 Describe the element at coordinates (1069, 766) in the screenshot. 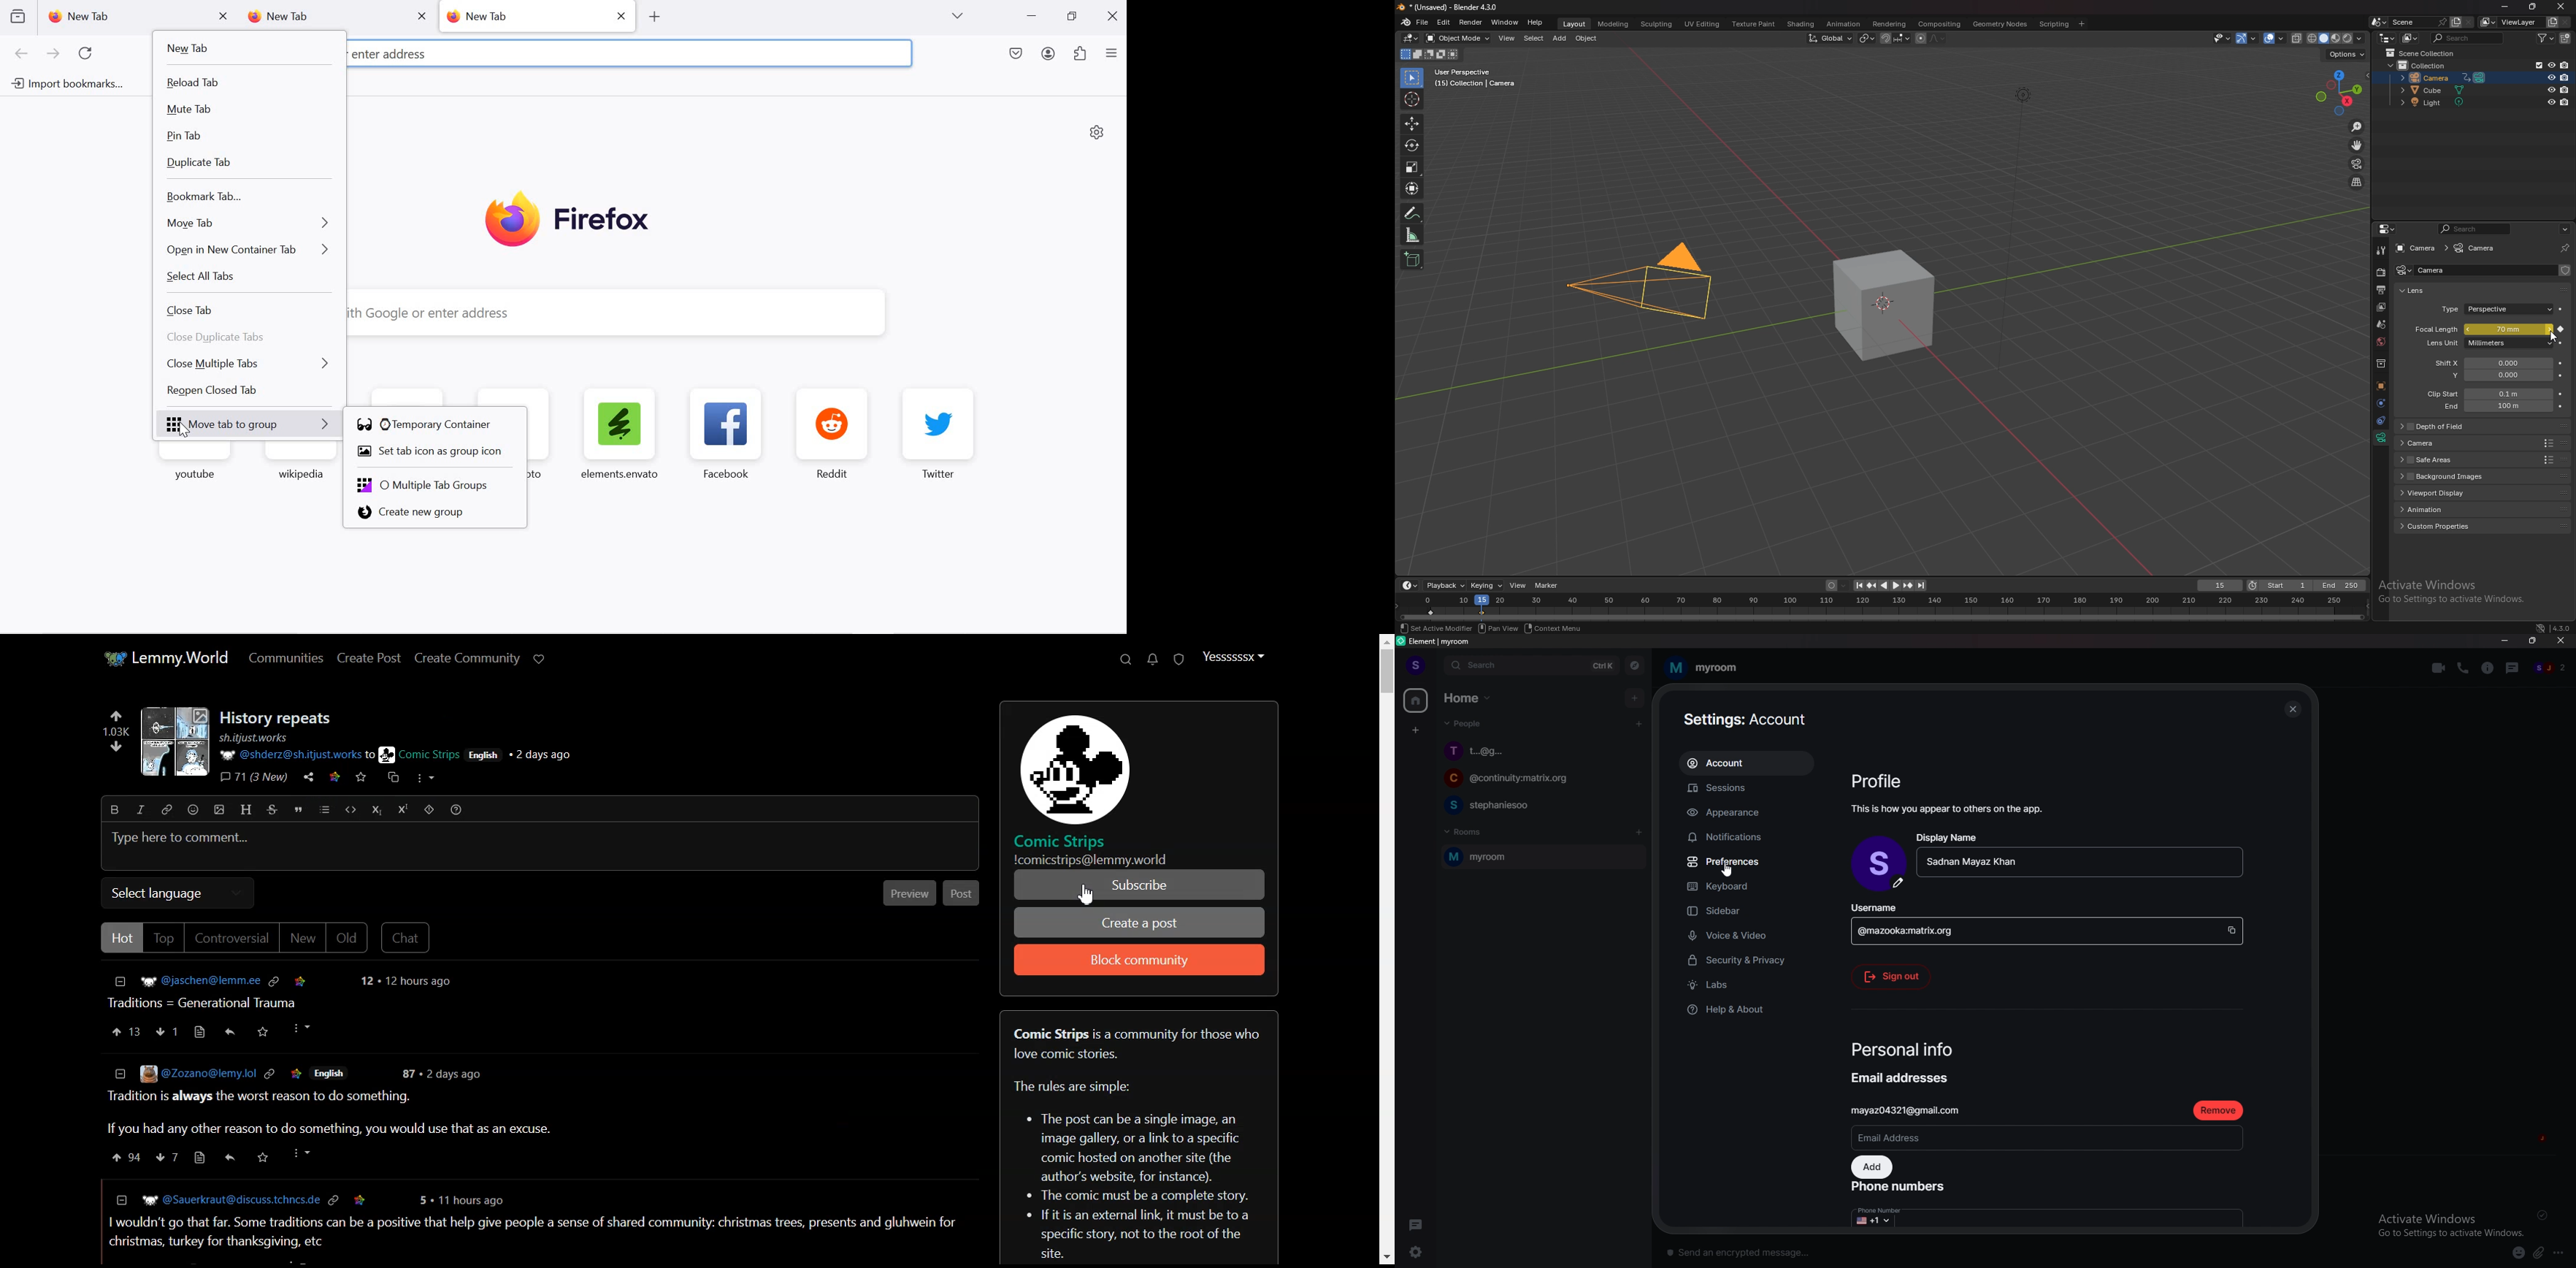

I see `Community logo` at that location.